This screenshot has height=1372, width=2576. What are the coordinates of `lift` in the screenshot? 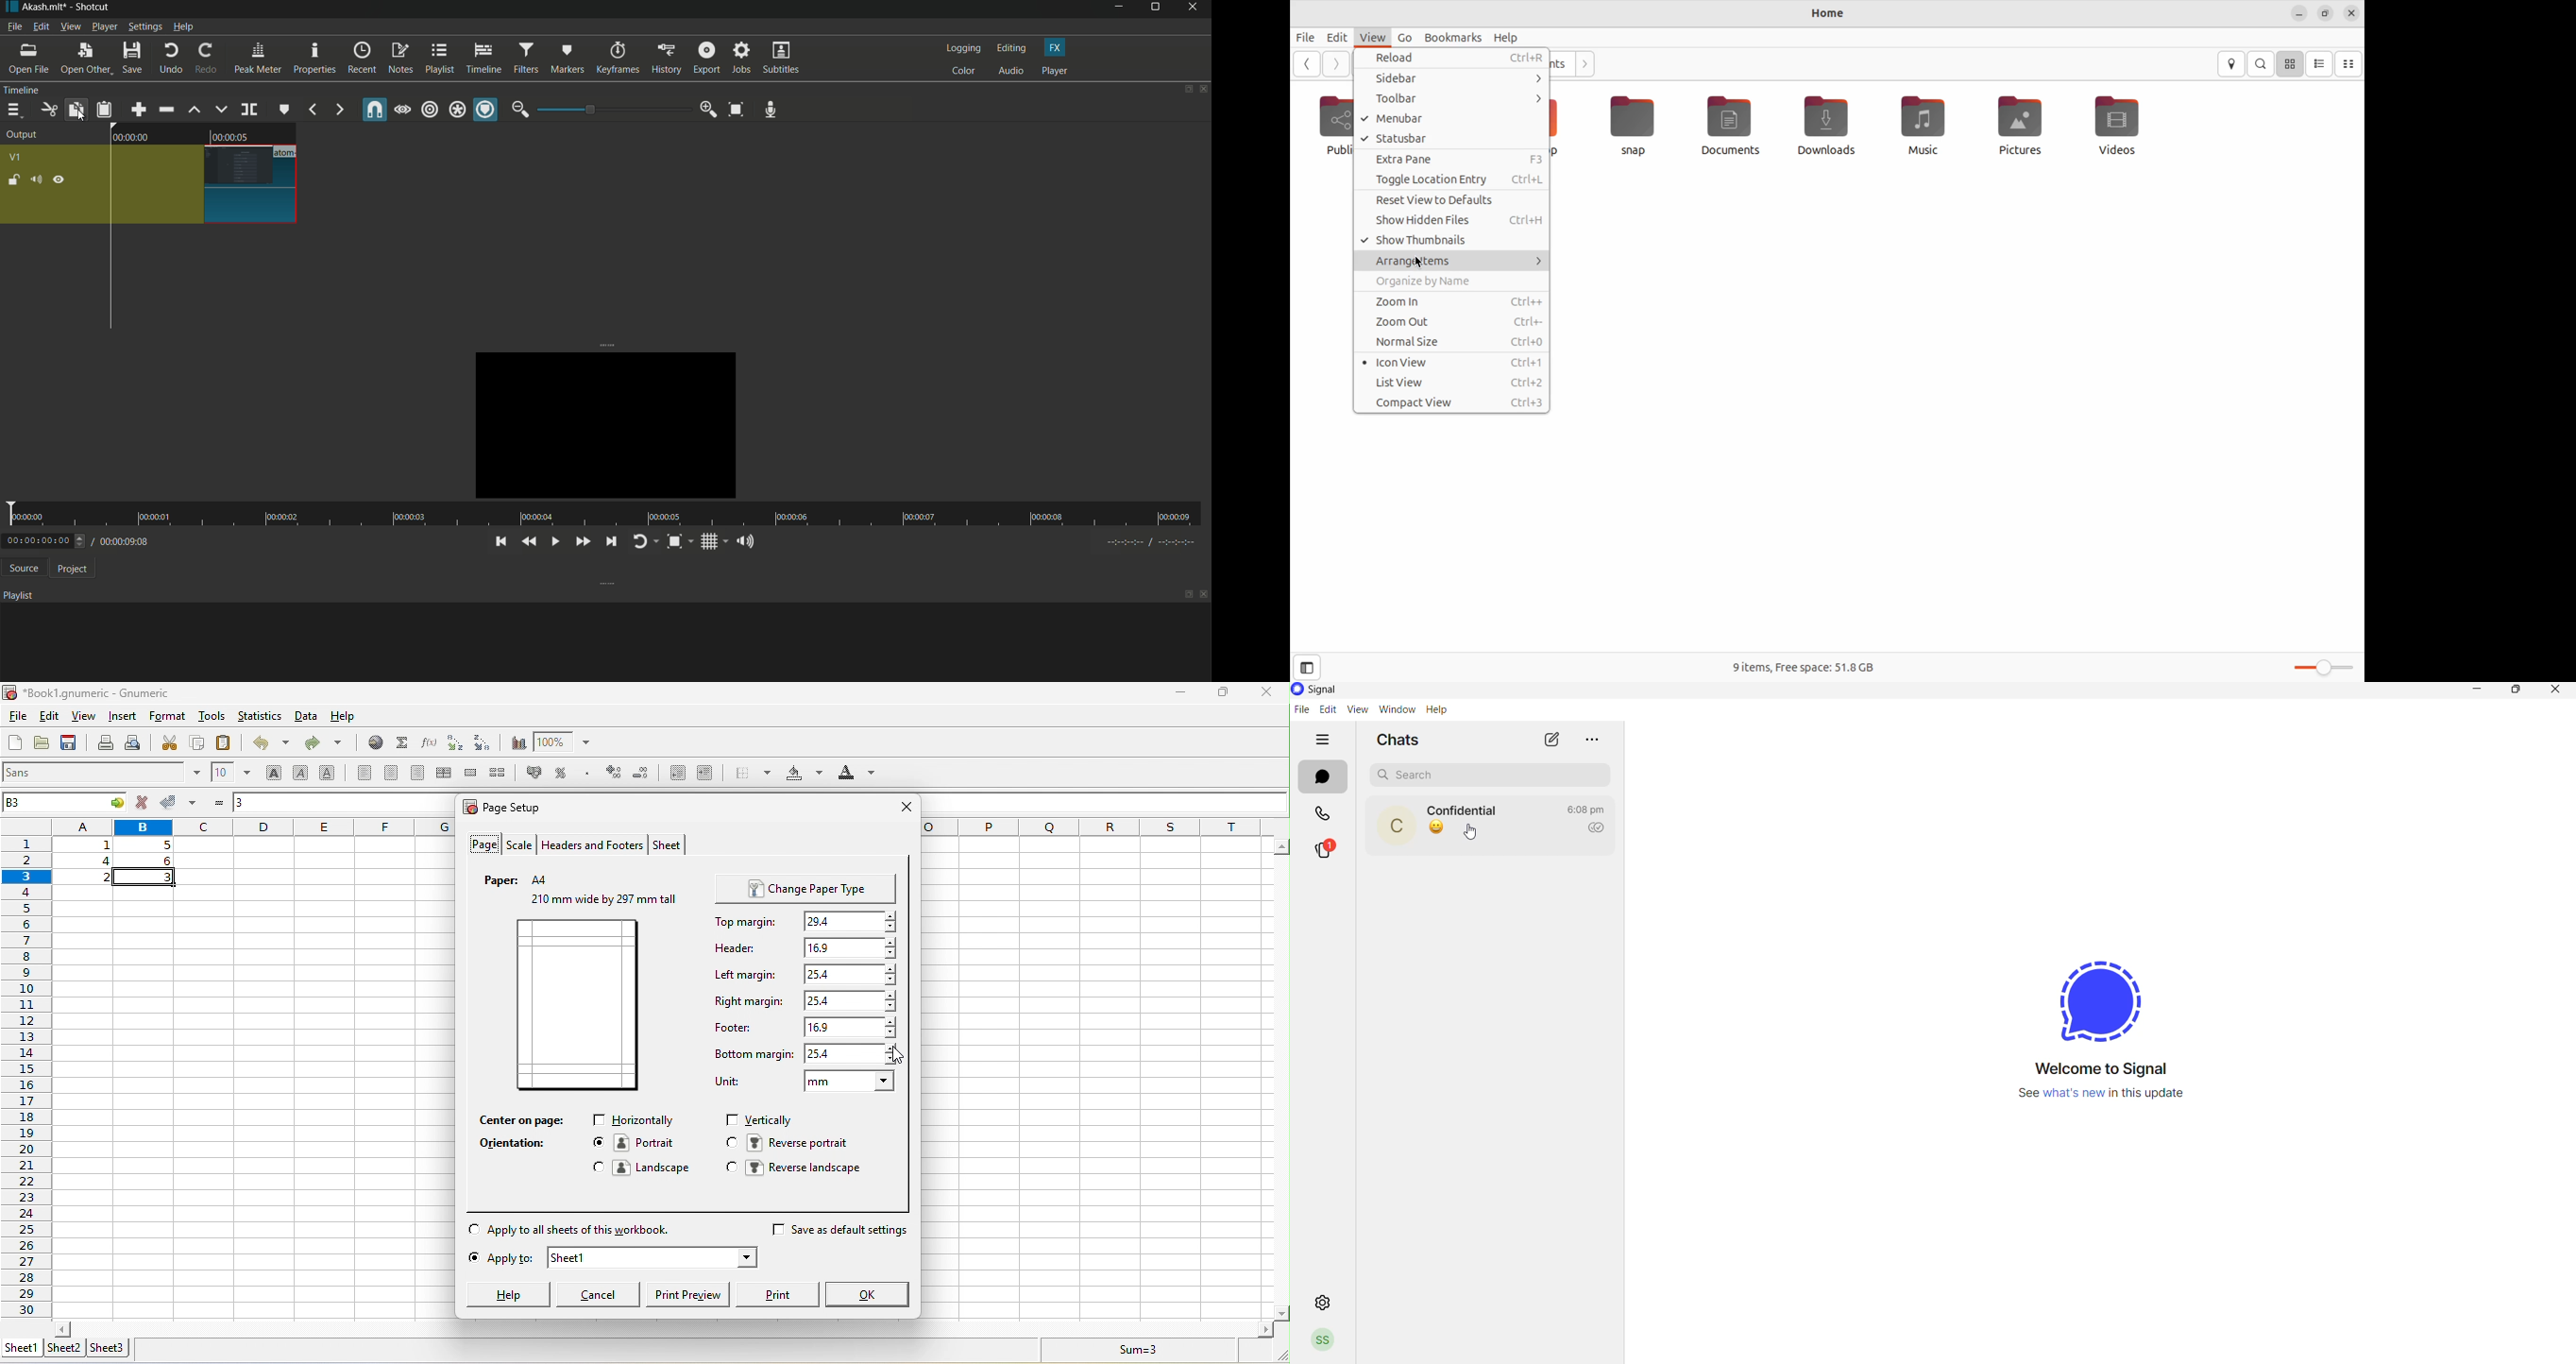 It's located at (195, 110).